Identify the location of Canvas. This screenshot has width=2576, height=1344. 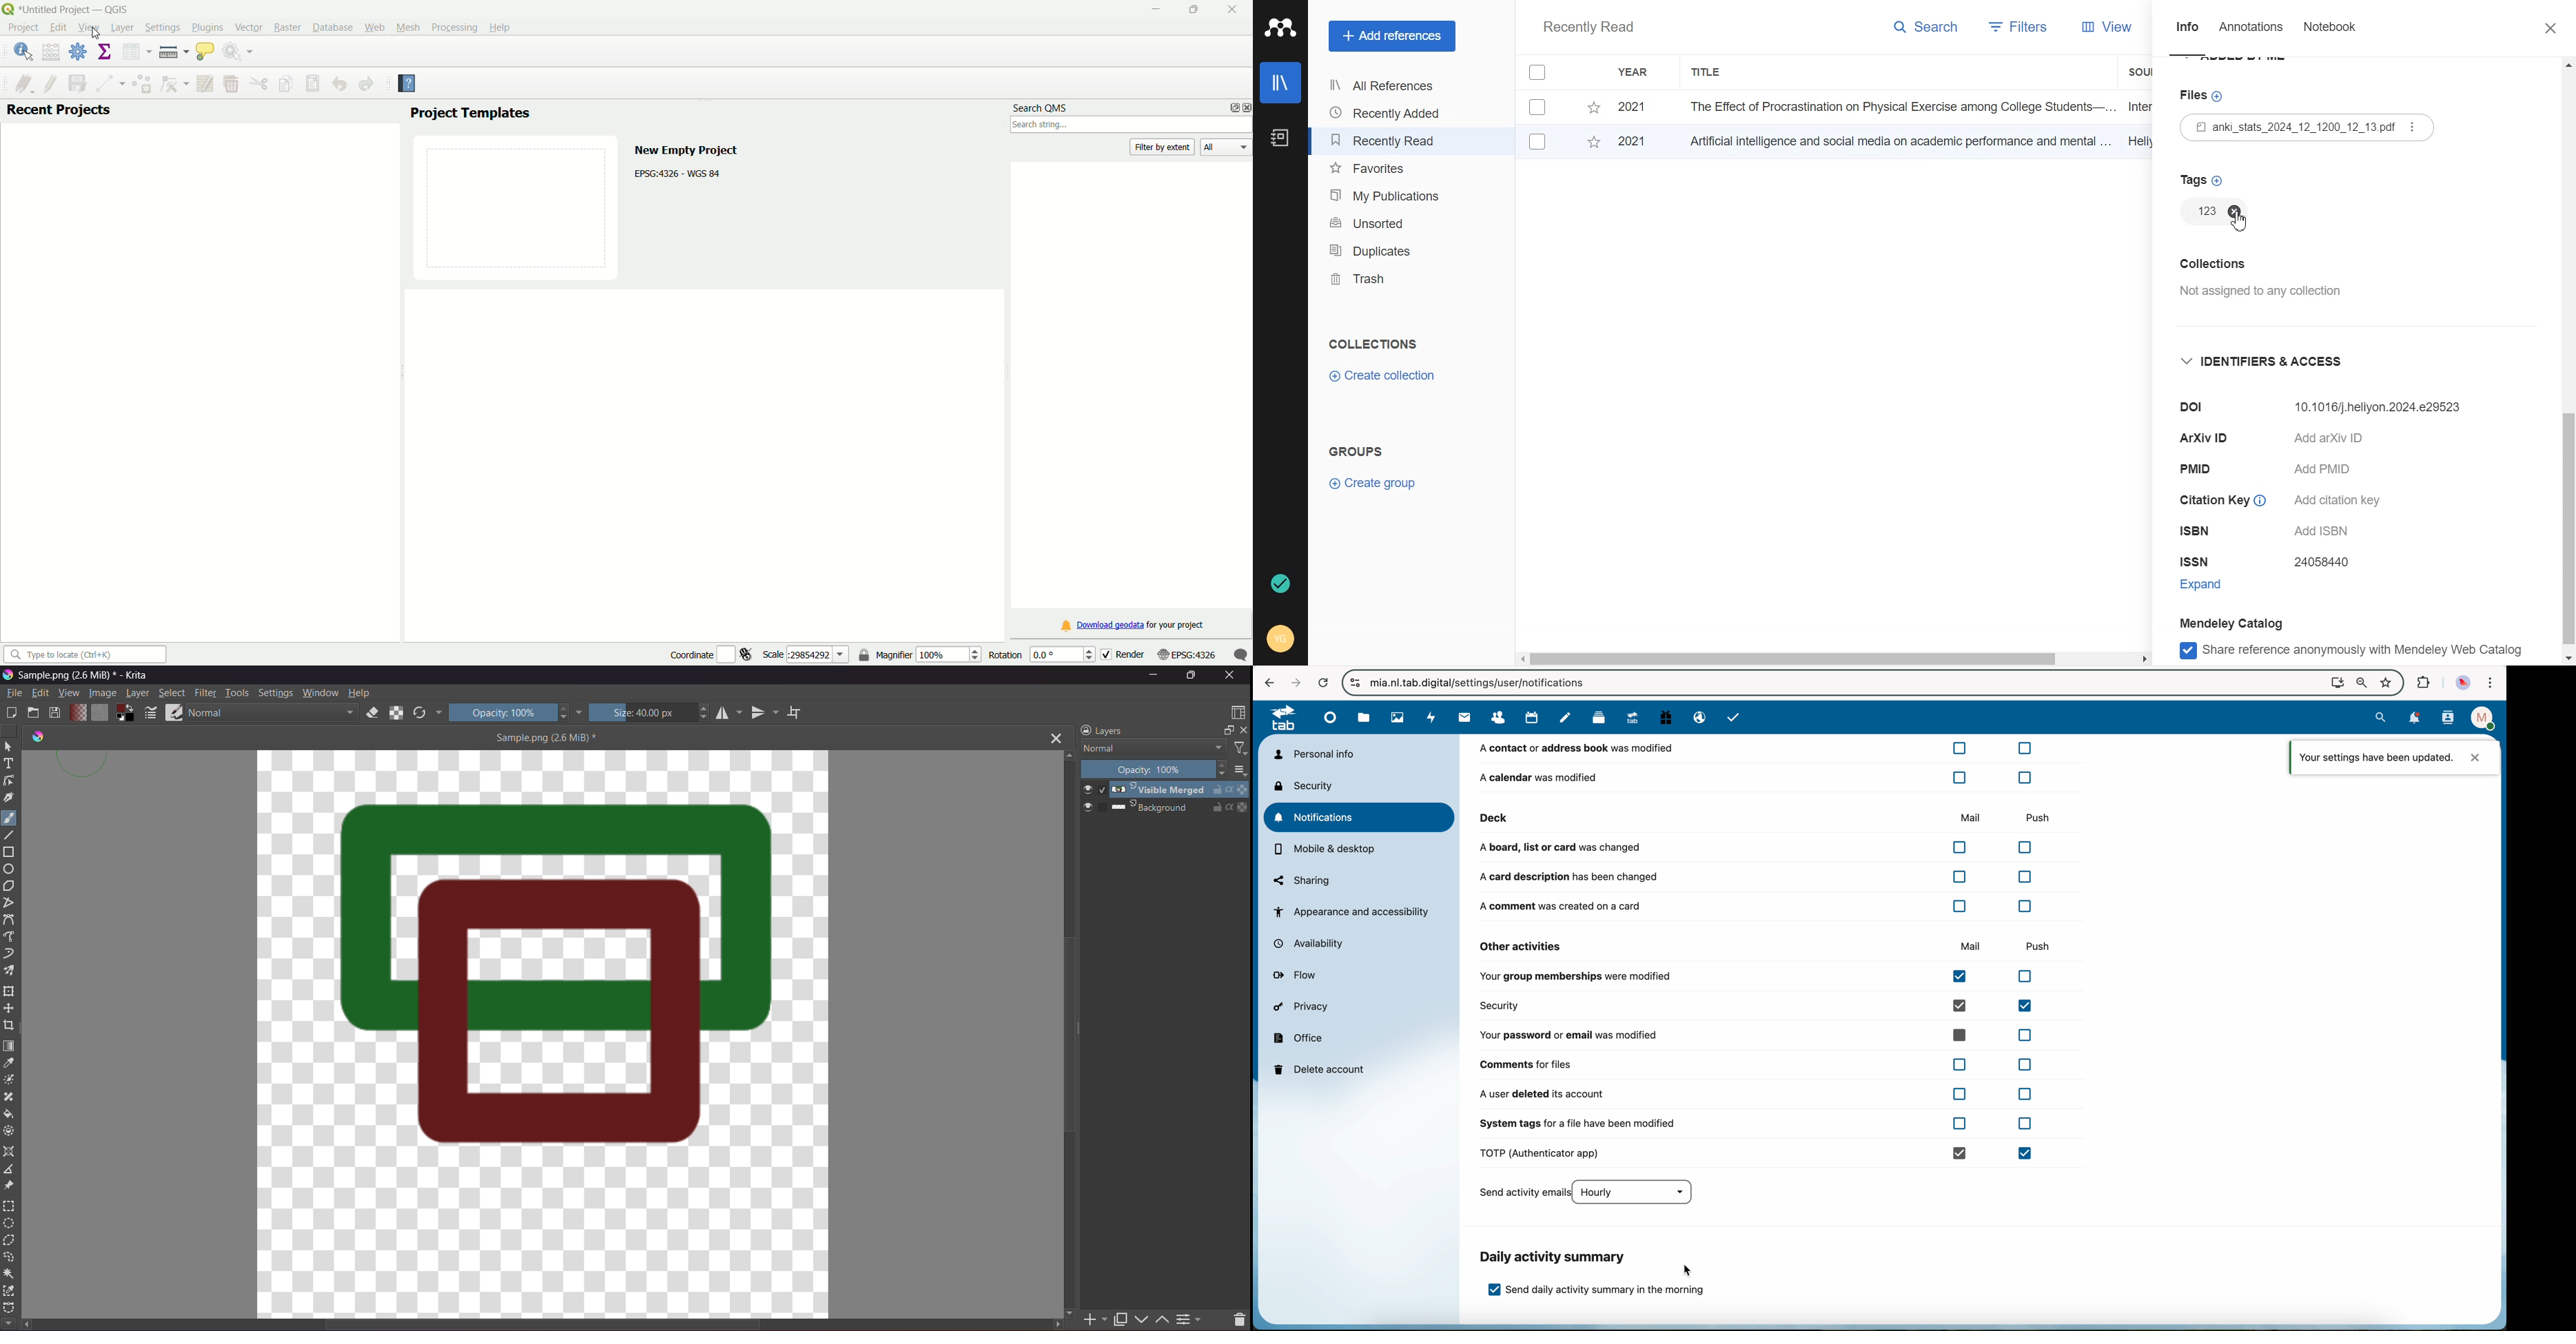
(545, 1033).